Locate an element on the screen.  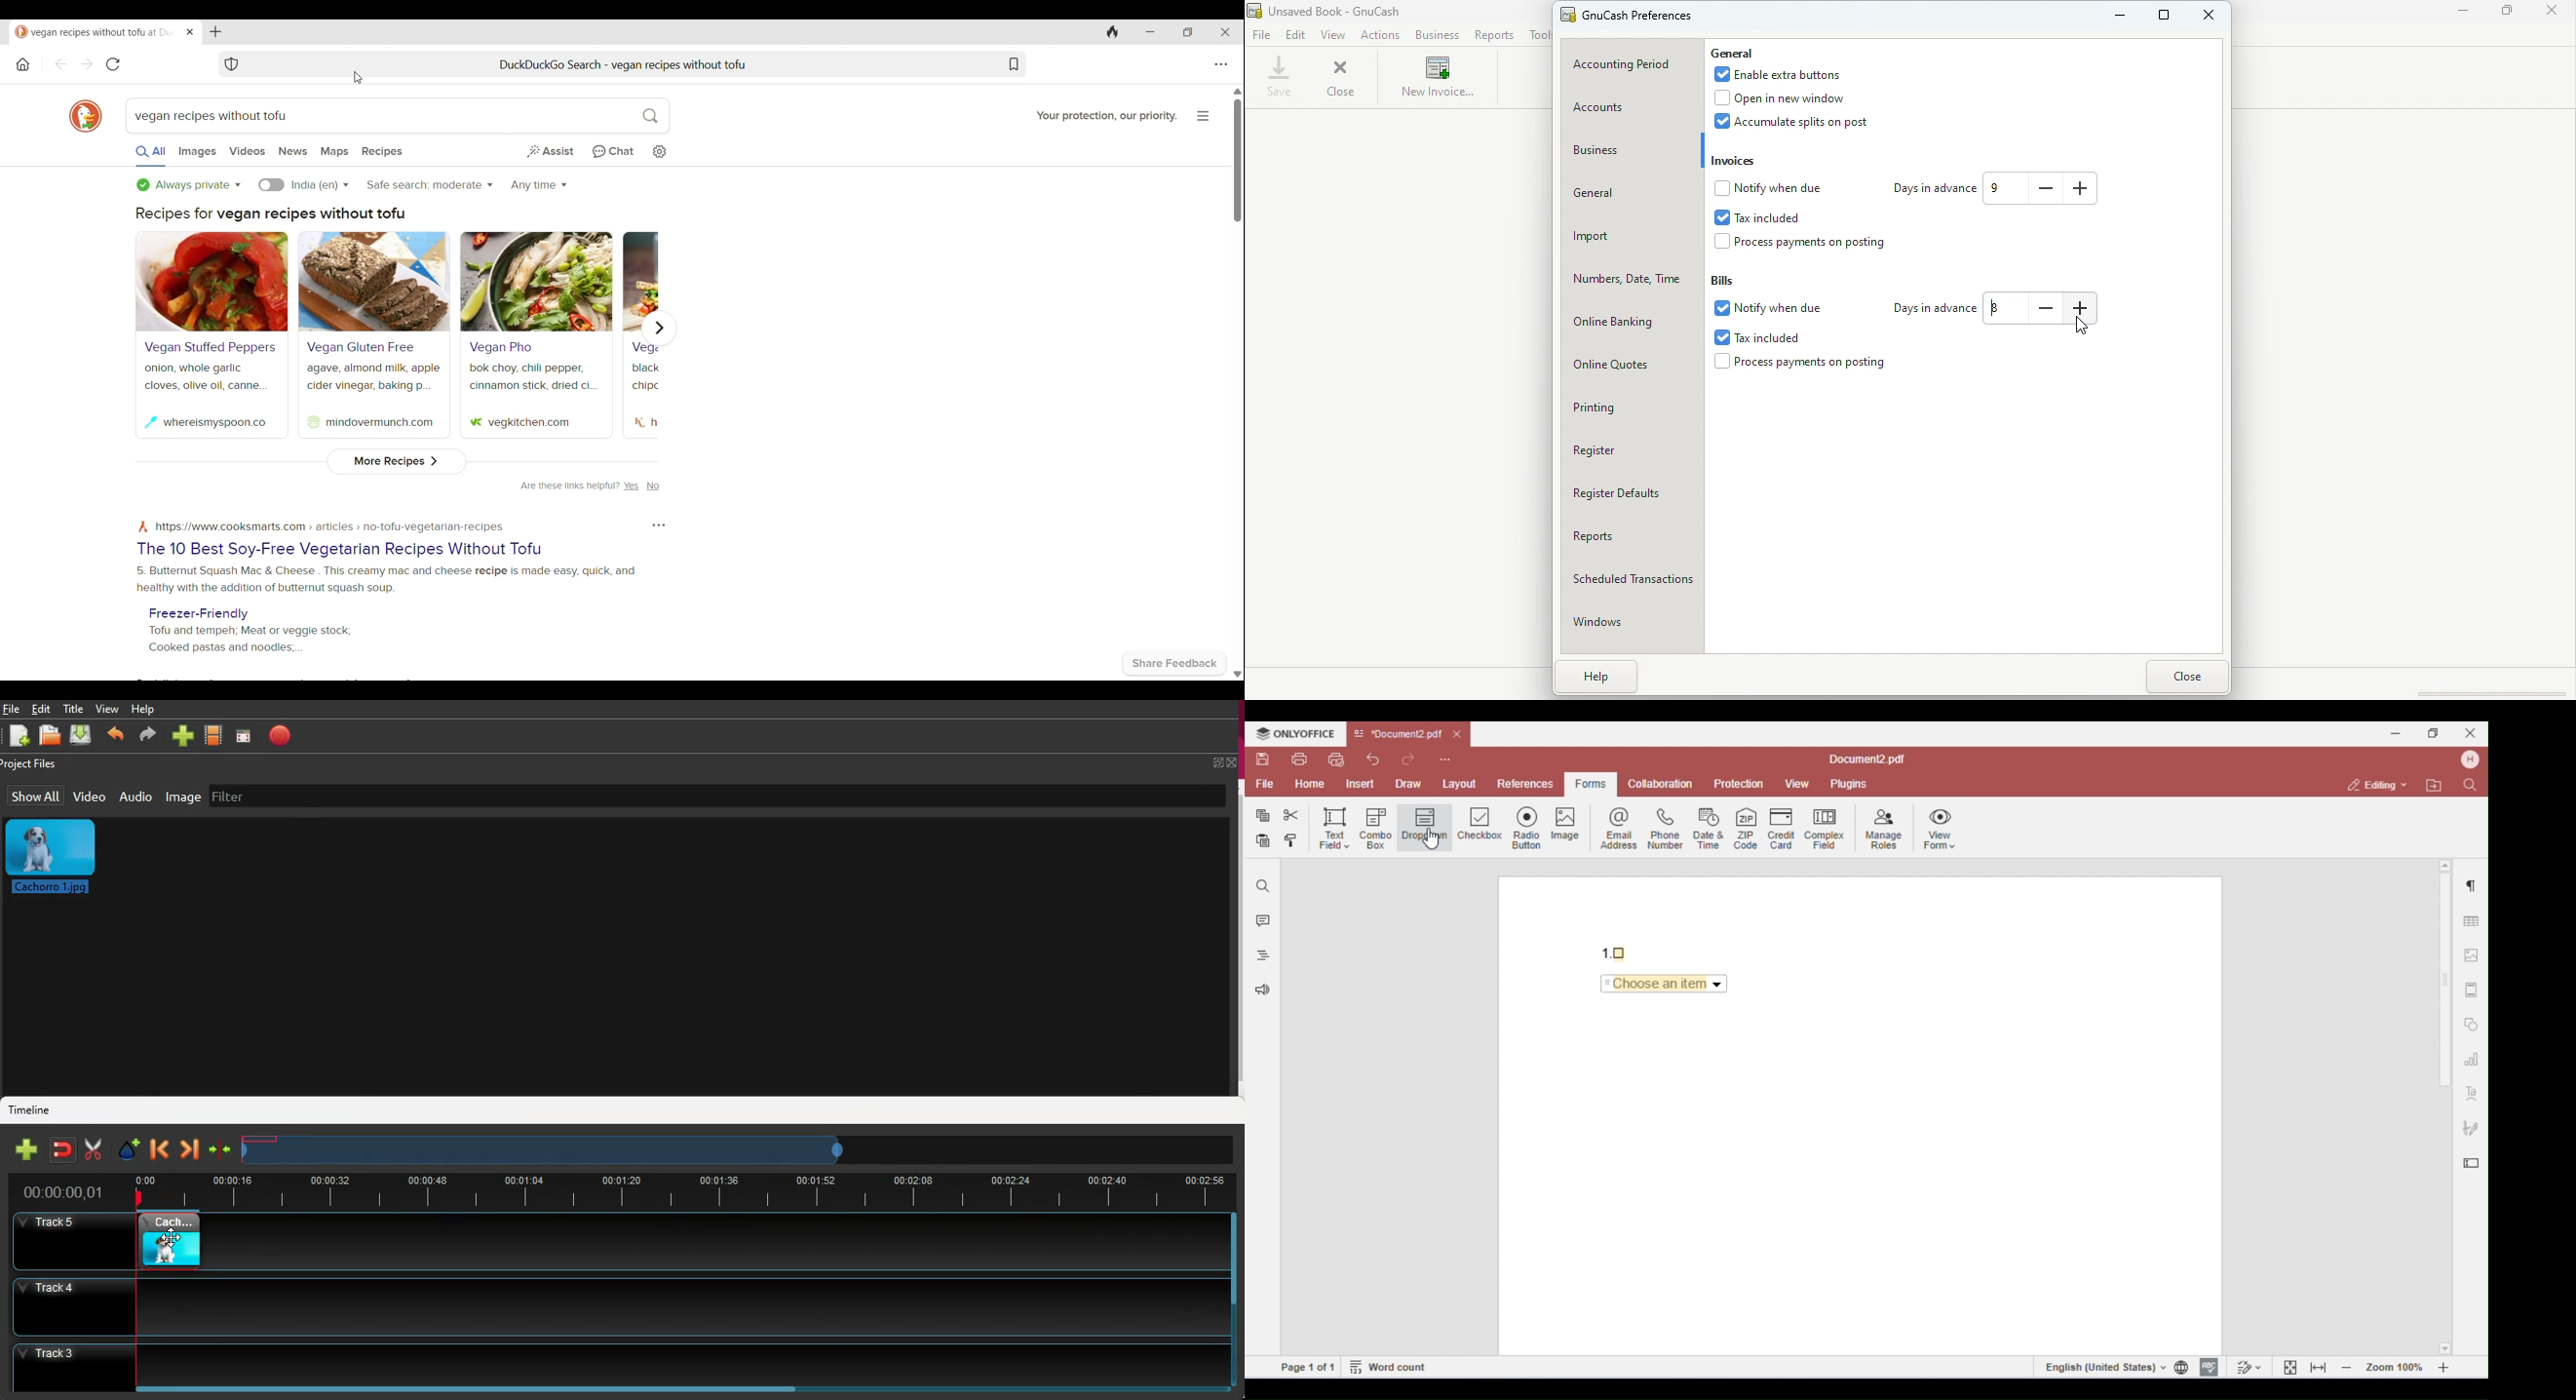
Accounting period is located at coordinates (1634, 61).